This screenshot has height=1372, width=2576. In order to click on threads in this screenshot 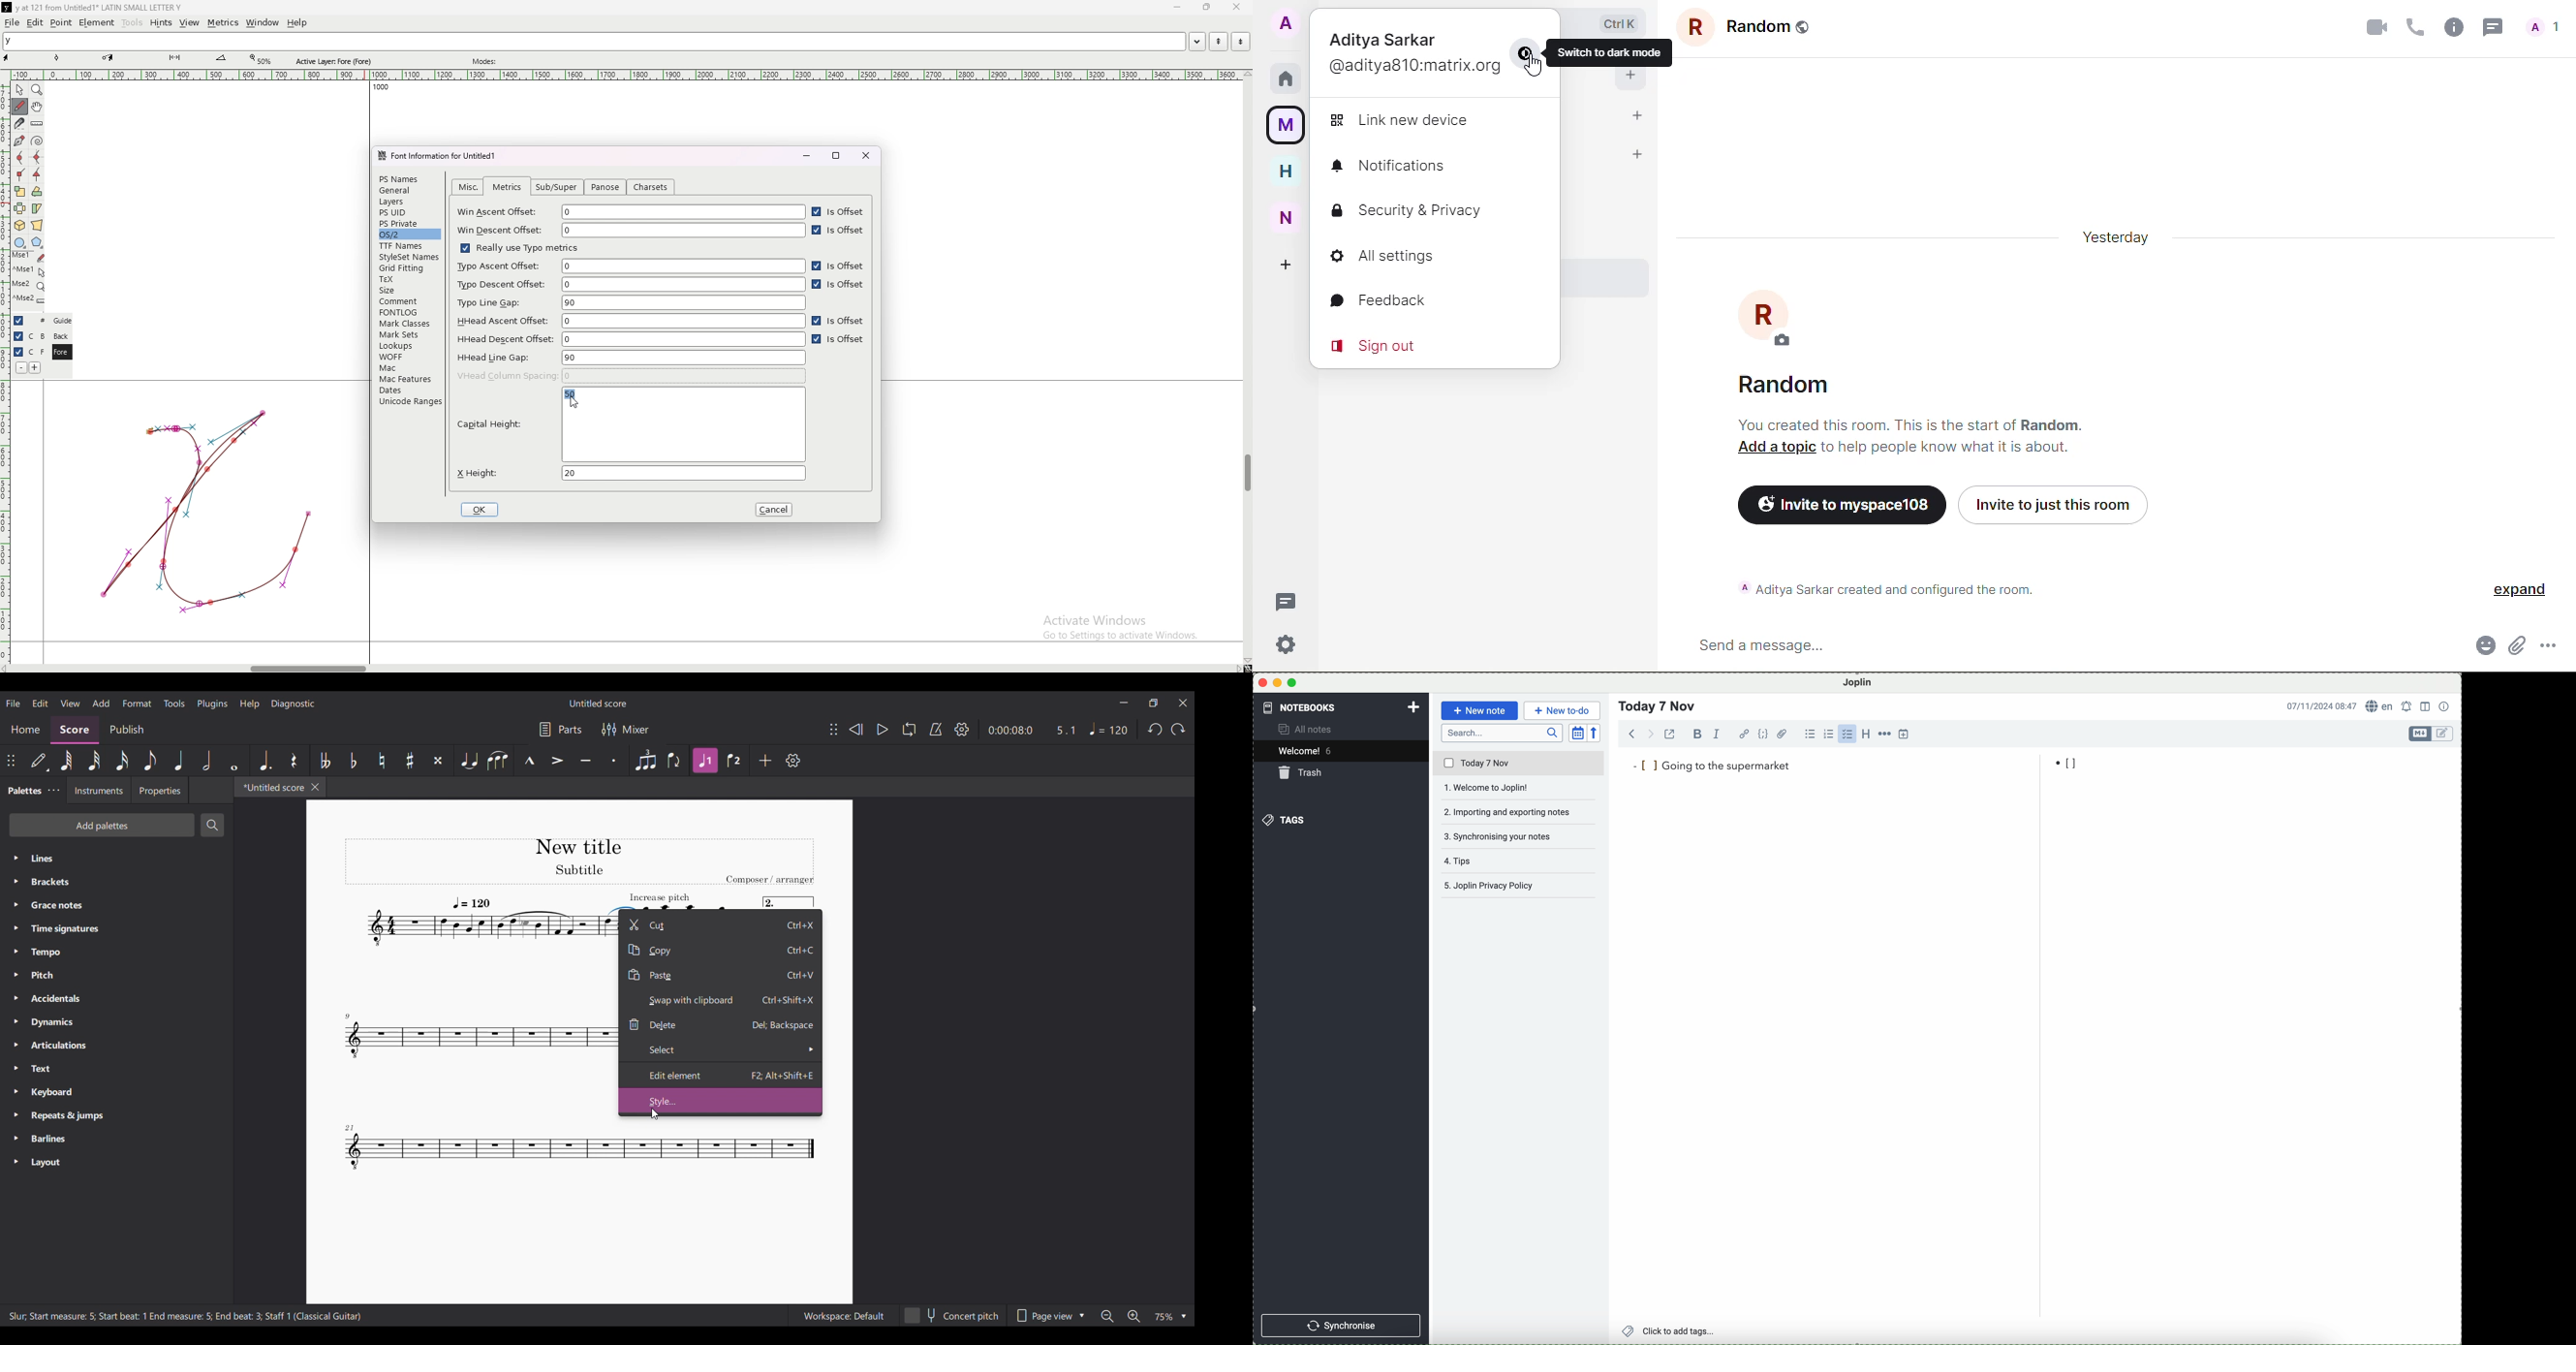, I will do `click(2491, 24)`.